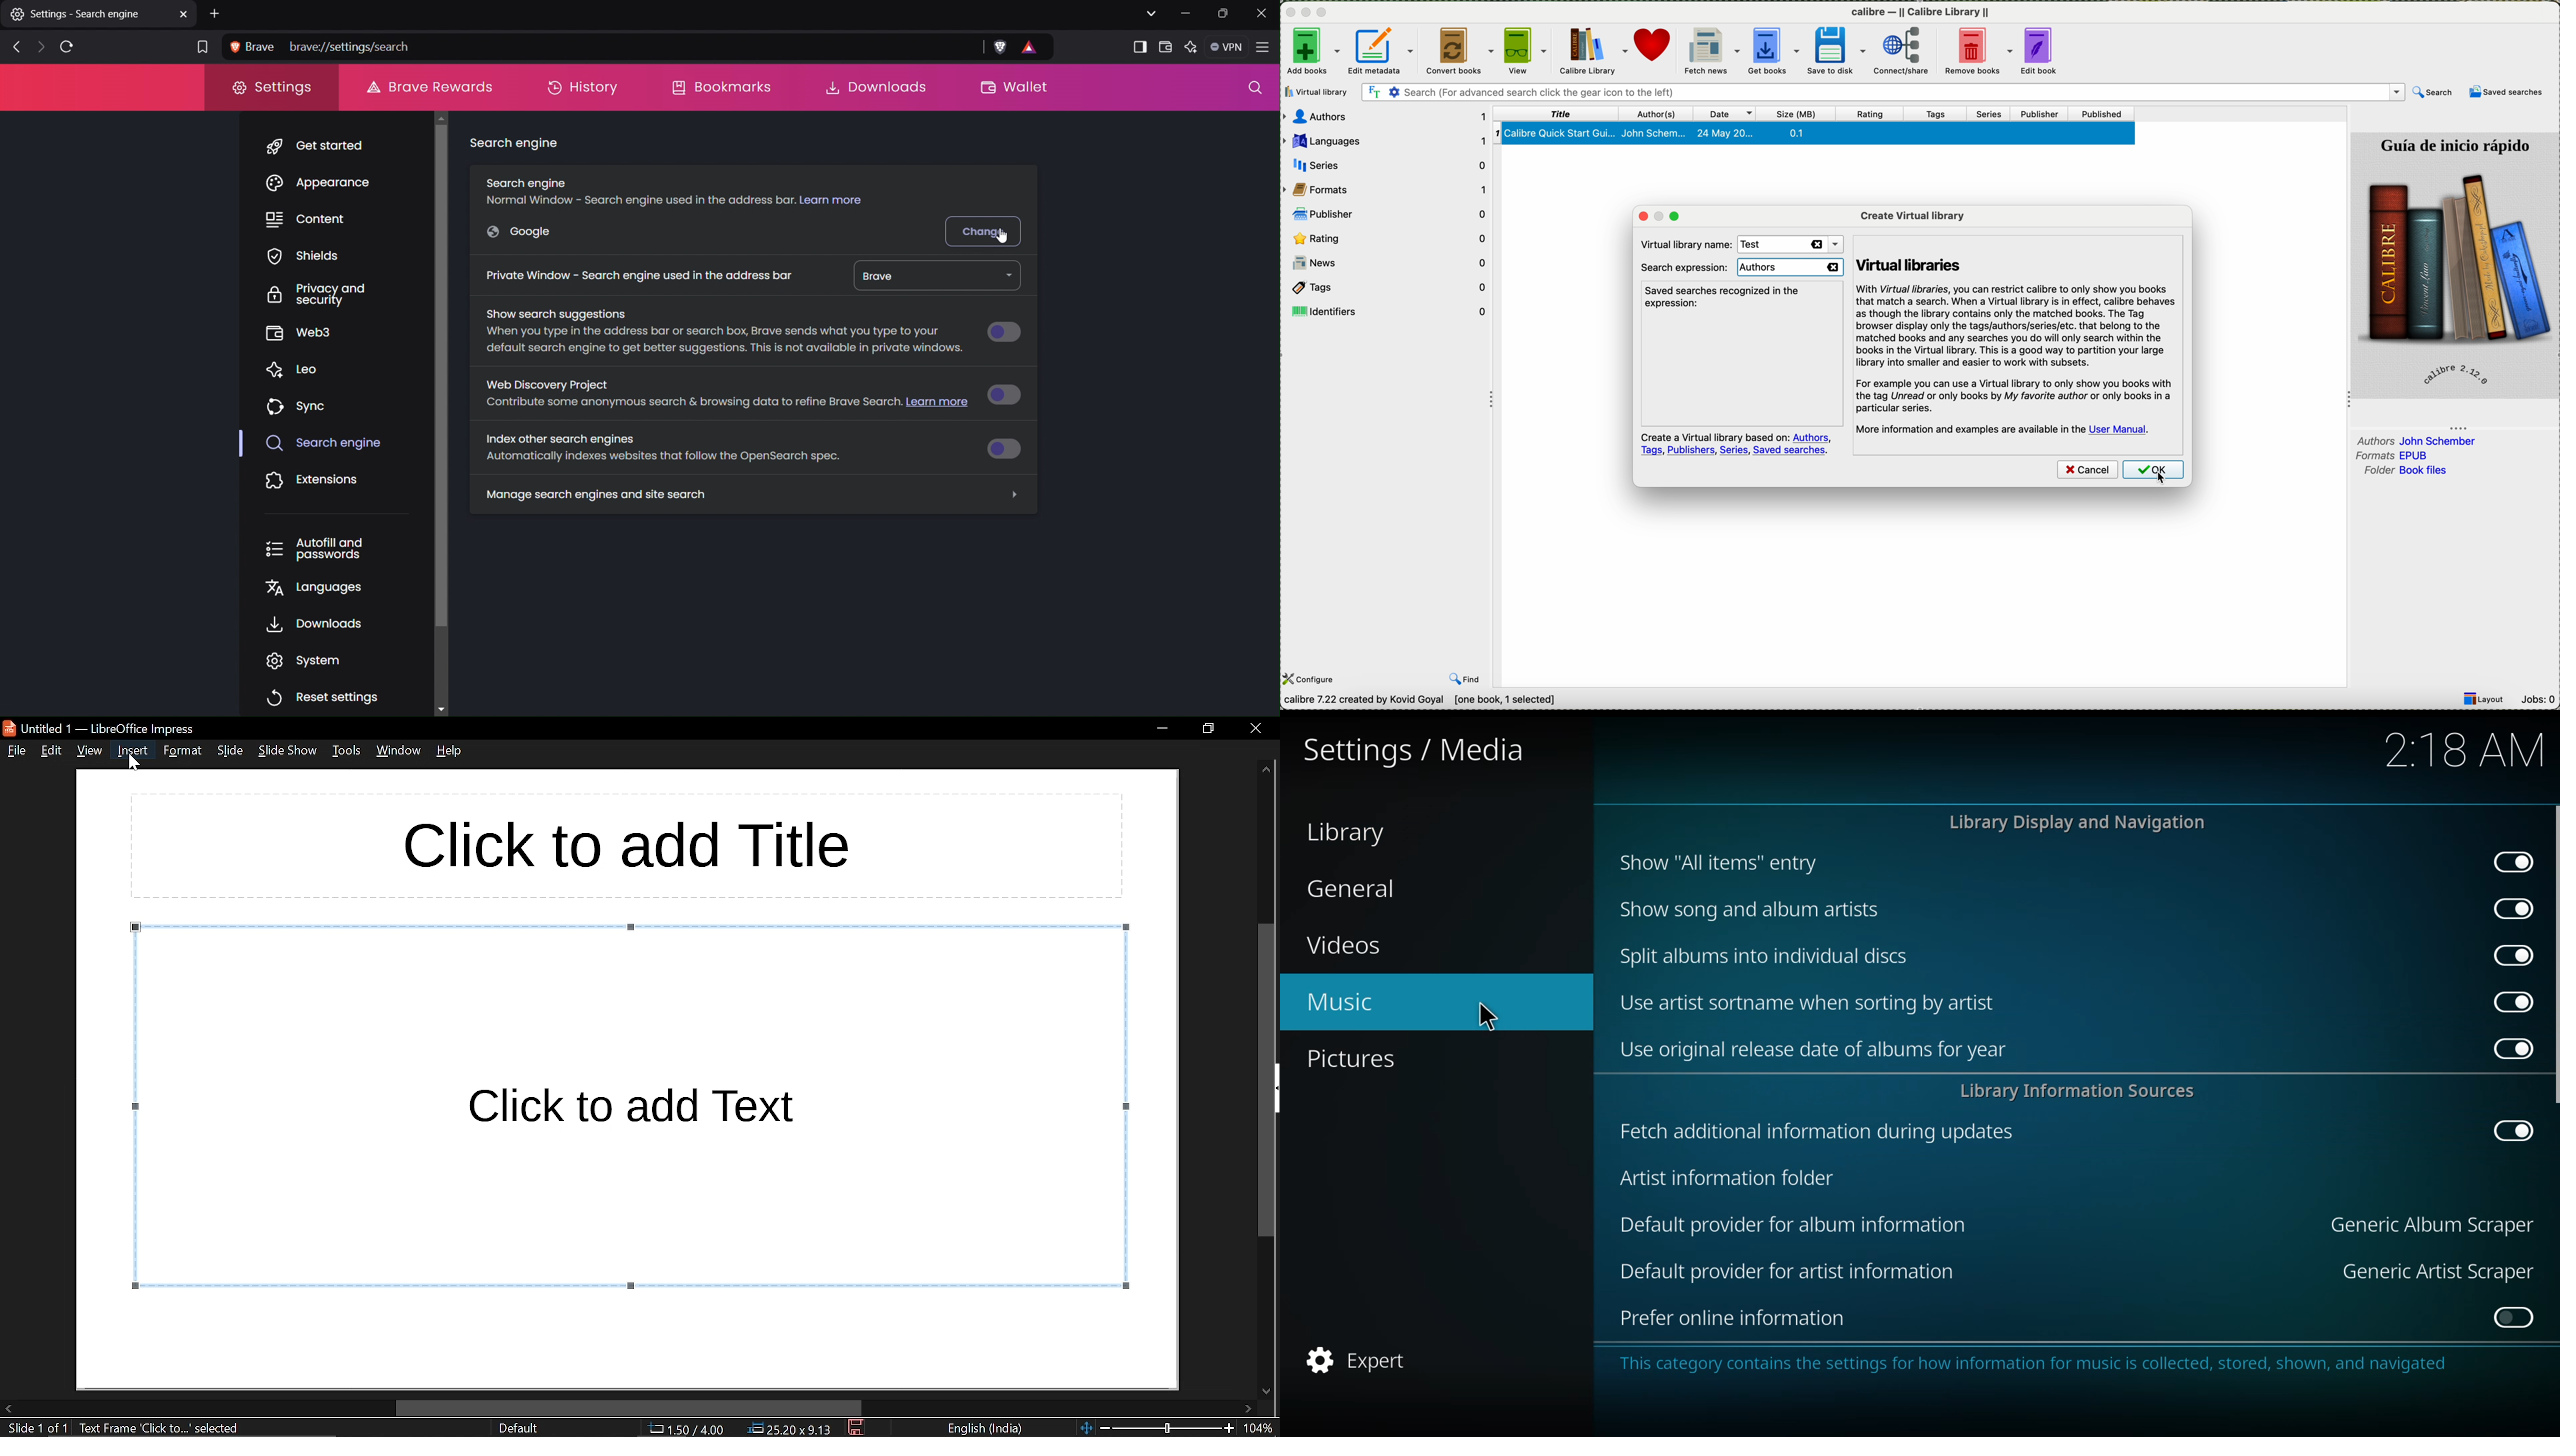 The height and width of the screenshot is (1456, 2576). What do you see at coordinates (2509, 1316) in the screenshot?
I see `click to enable` at bounding box center [2509, 1316].